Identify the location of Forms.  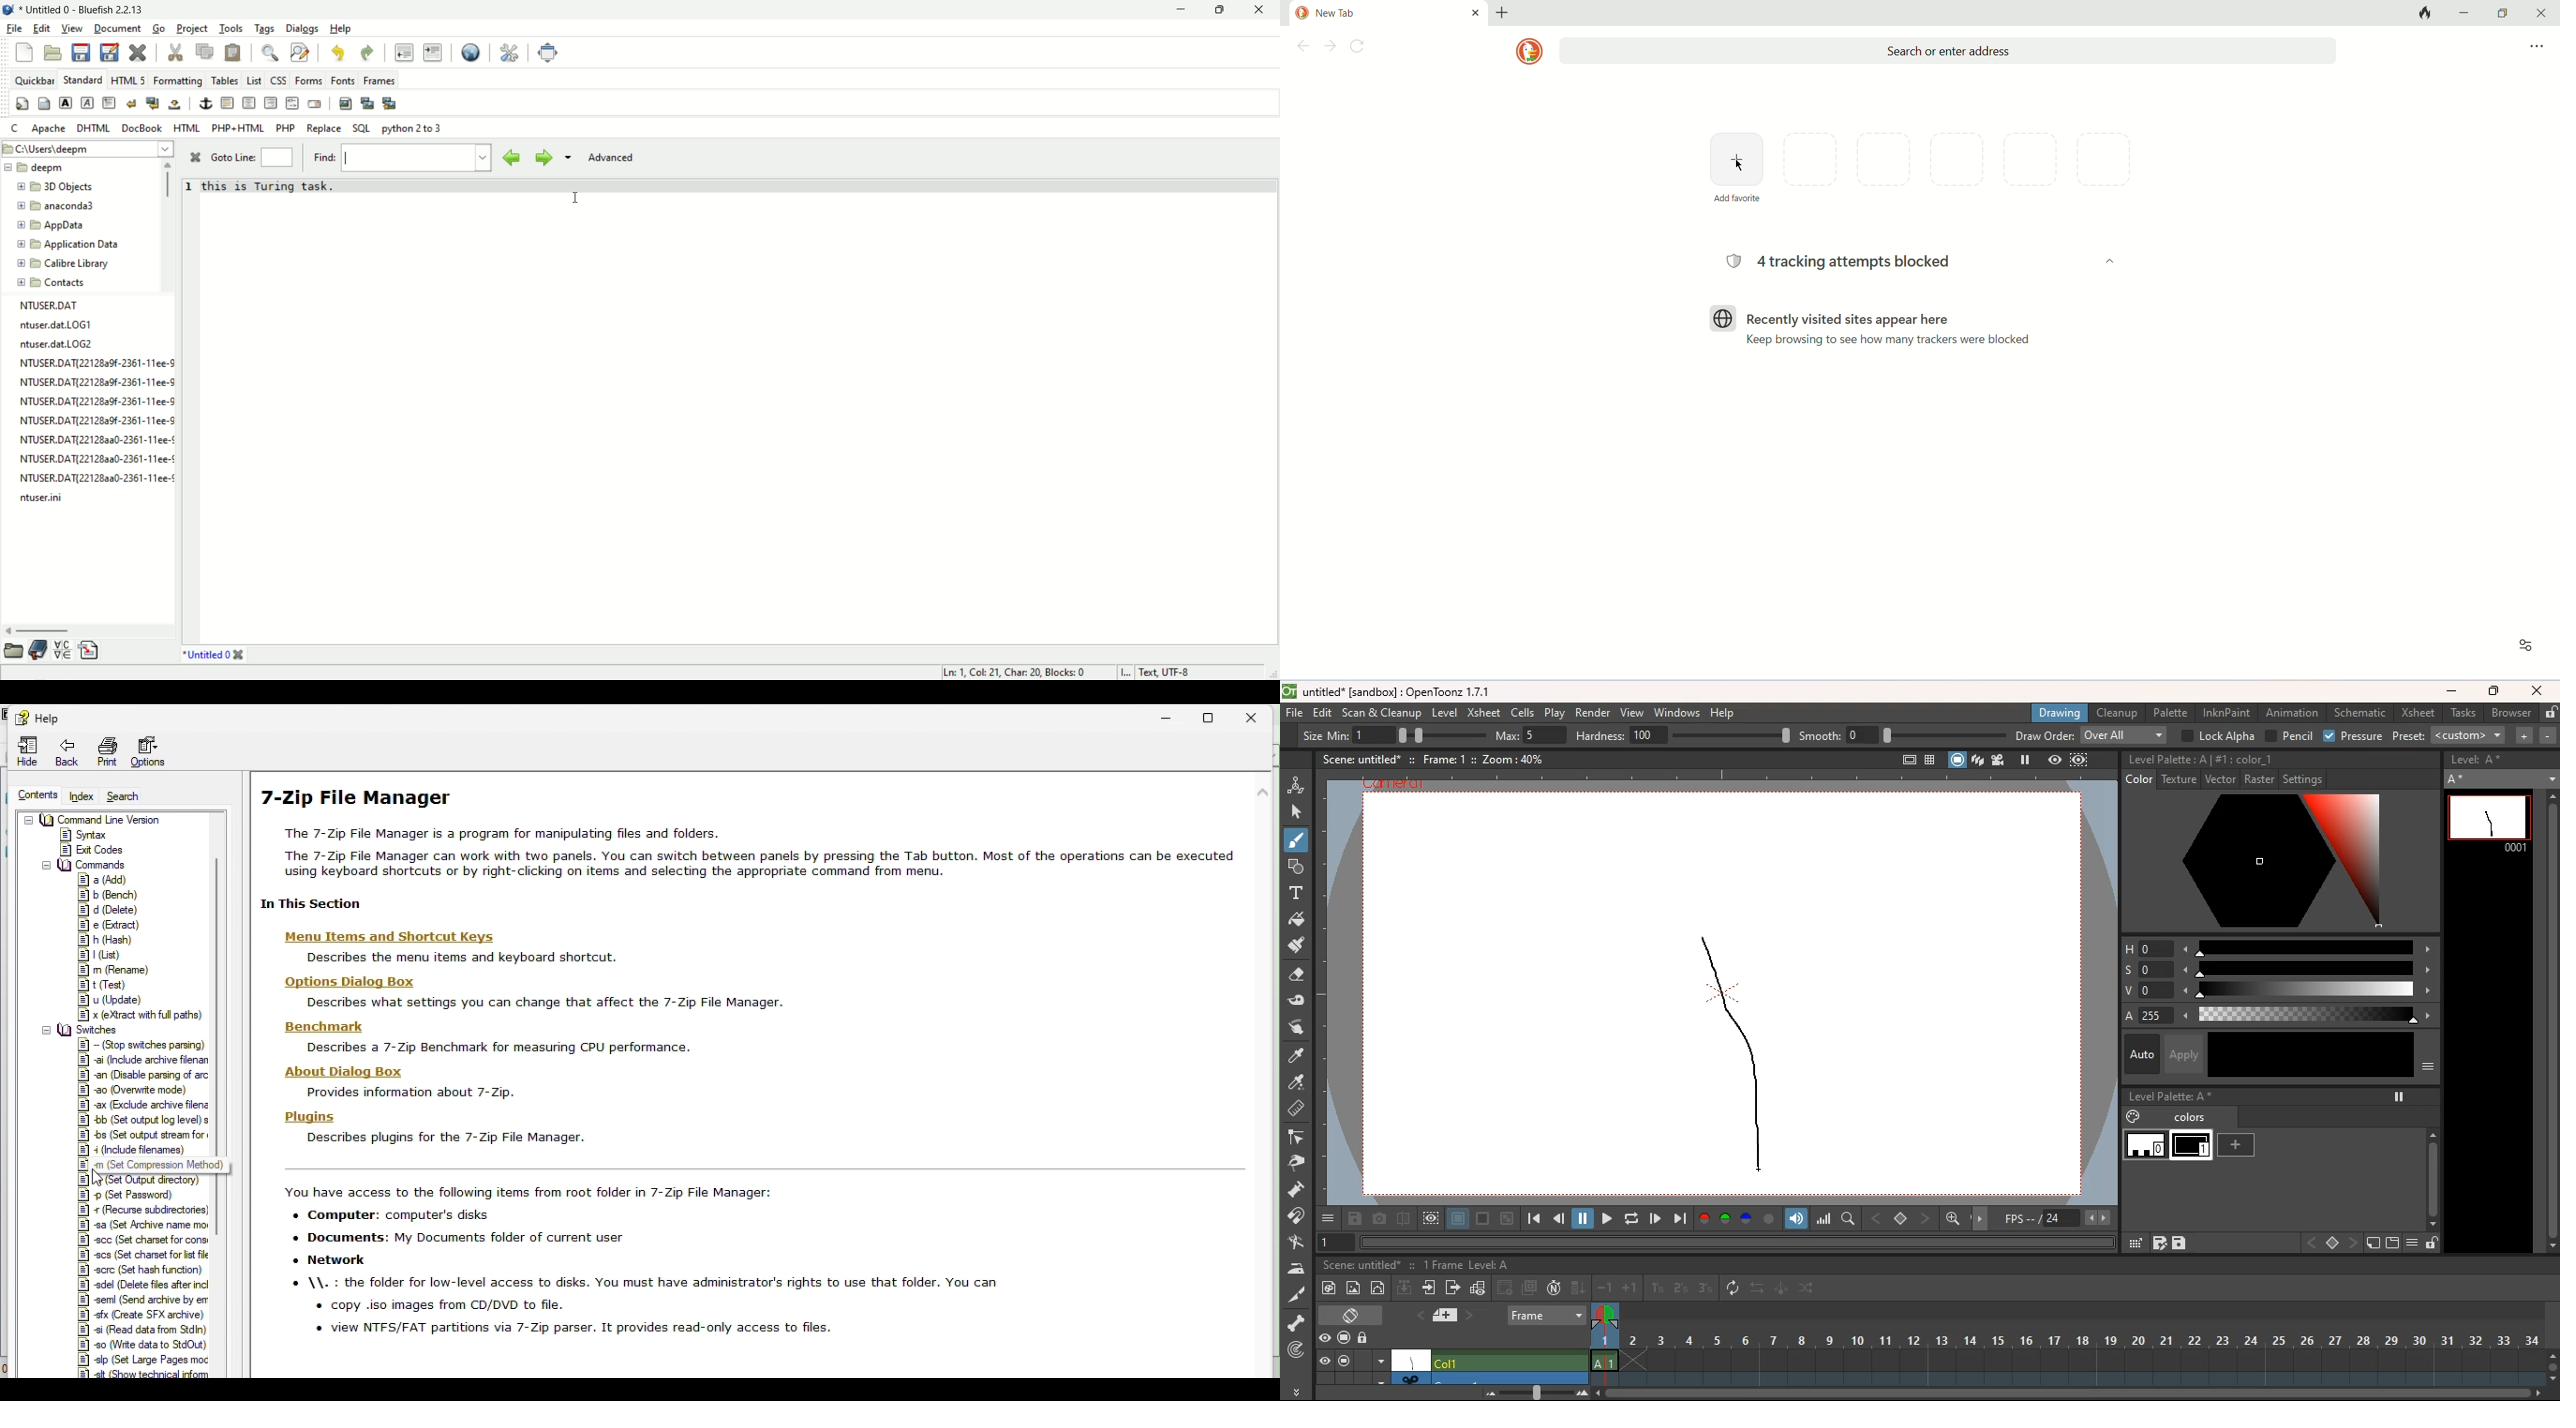
(309, 81).